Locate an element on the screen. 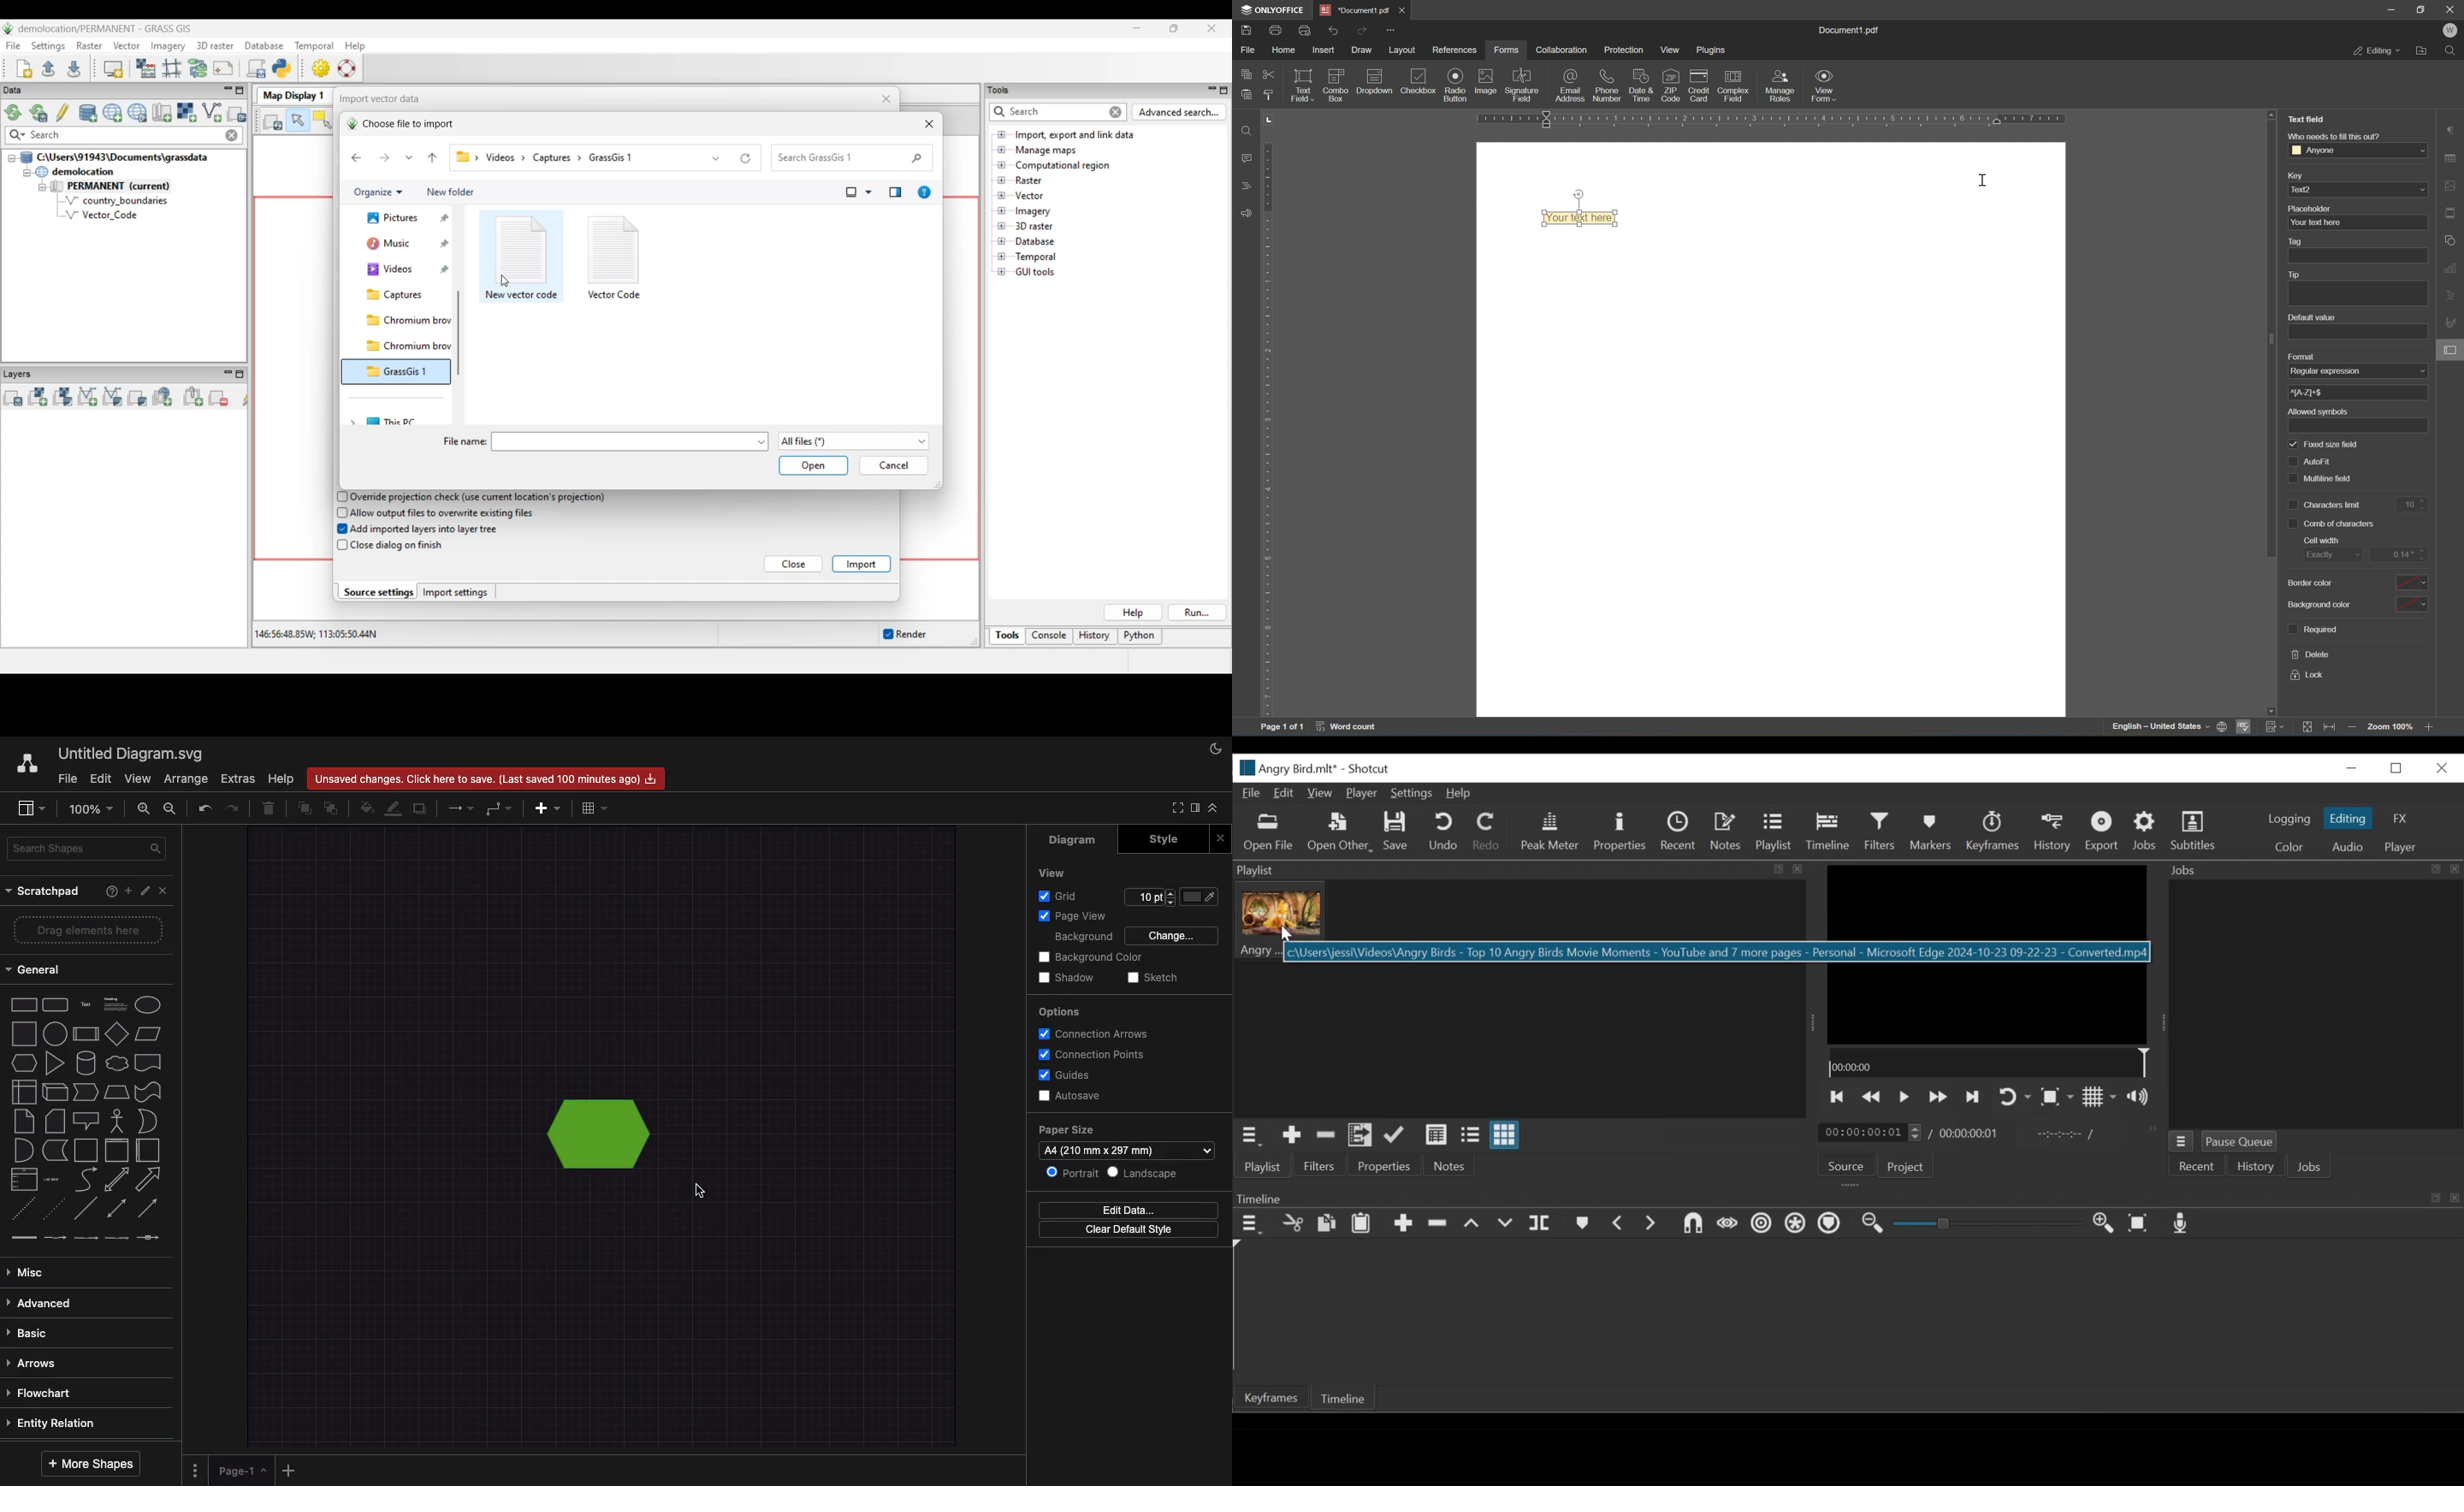 This screenshot has height=1512, width=2464. Peak Meter is located at coordinates (1548, 832).